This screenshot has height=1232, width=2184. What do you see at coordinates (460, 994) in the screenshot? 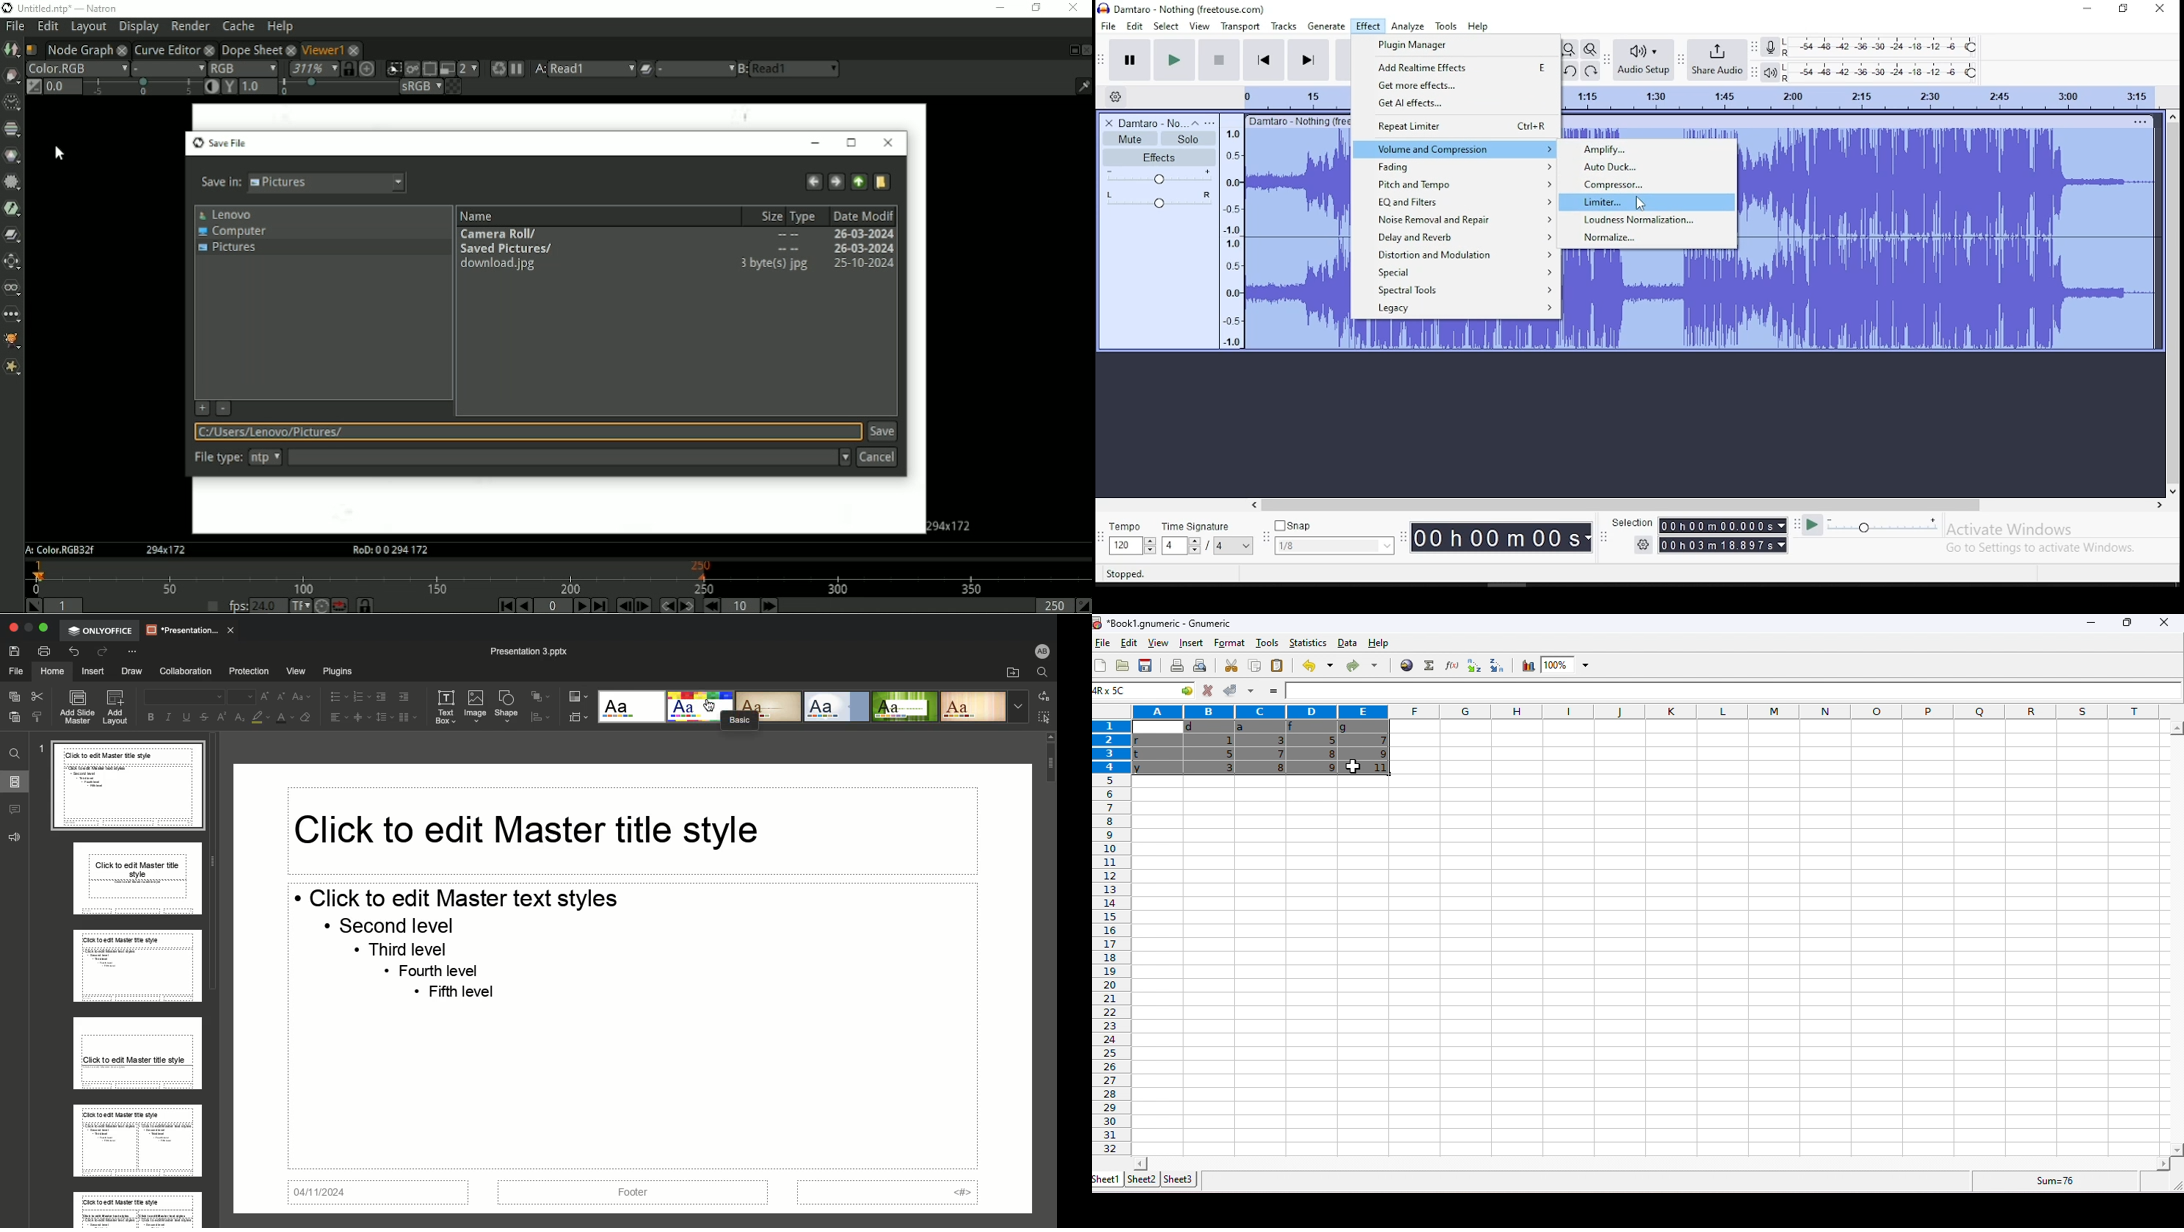
I see `«+ Fifth level` at bounding box center [460, 994].